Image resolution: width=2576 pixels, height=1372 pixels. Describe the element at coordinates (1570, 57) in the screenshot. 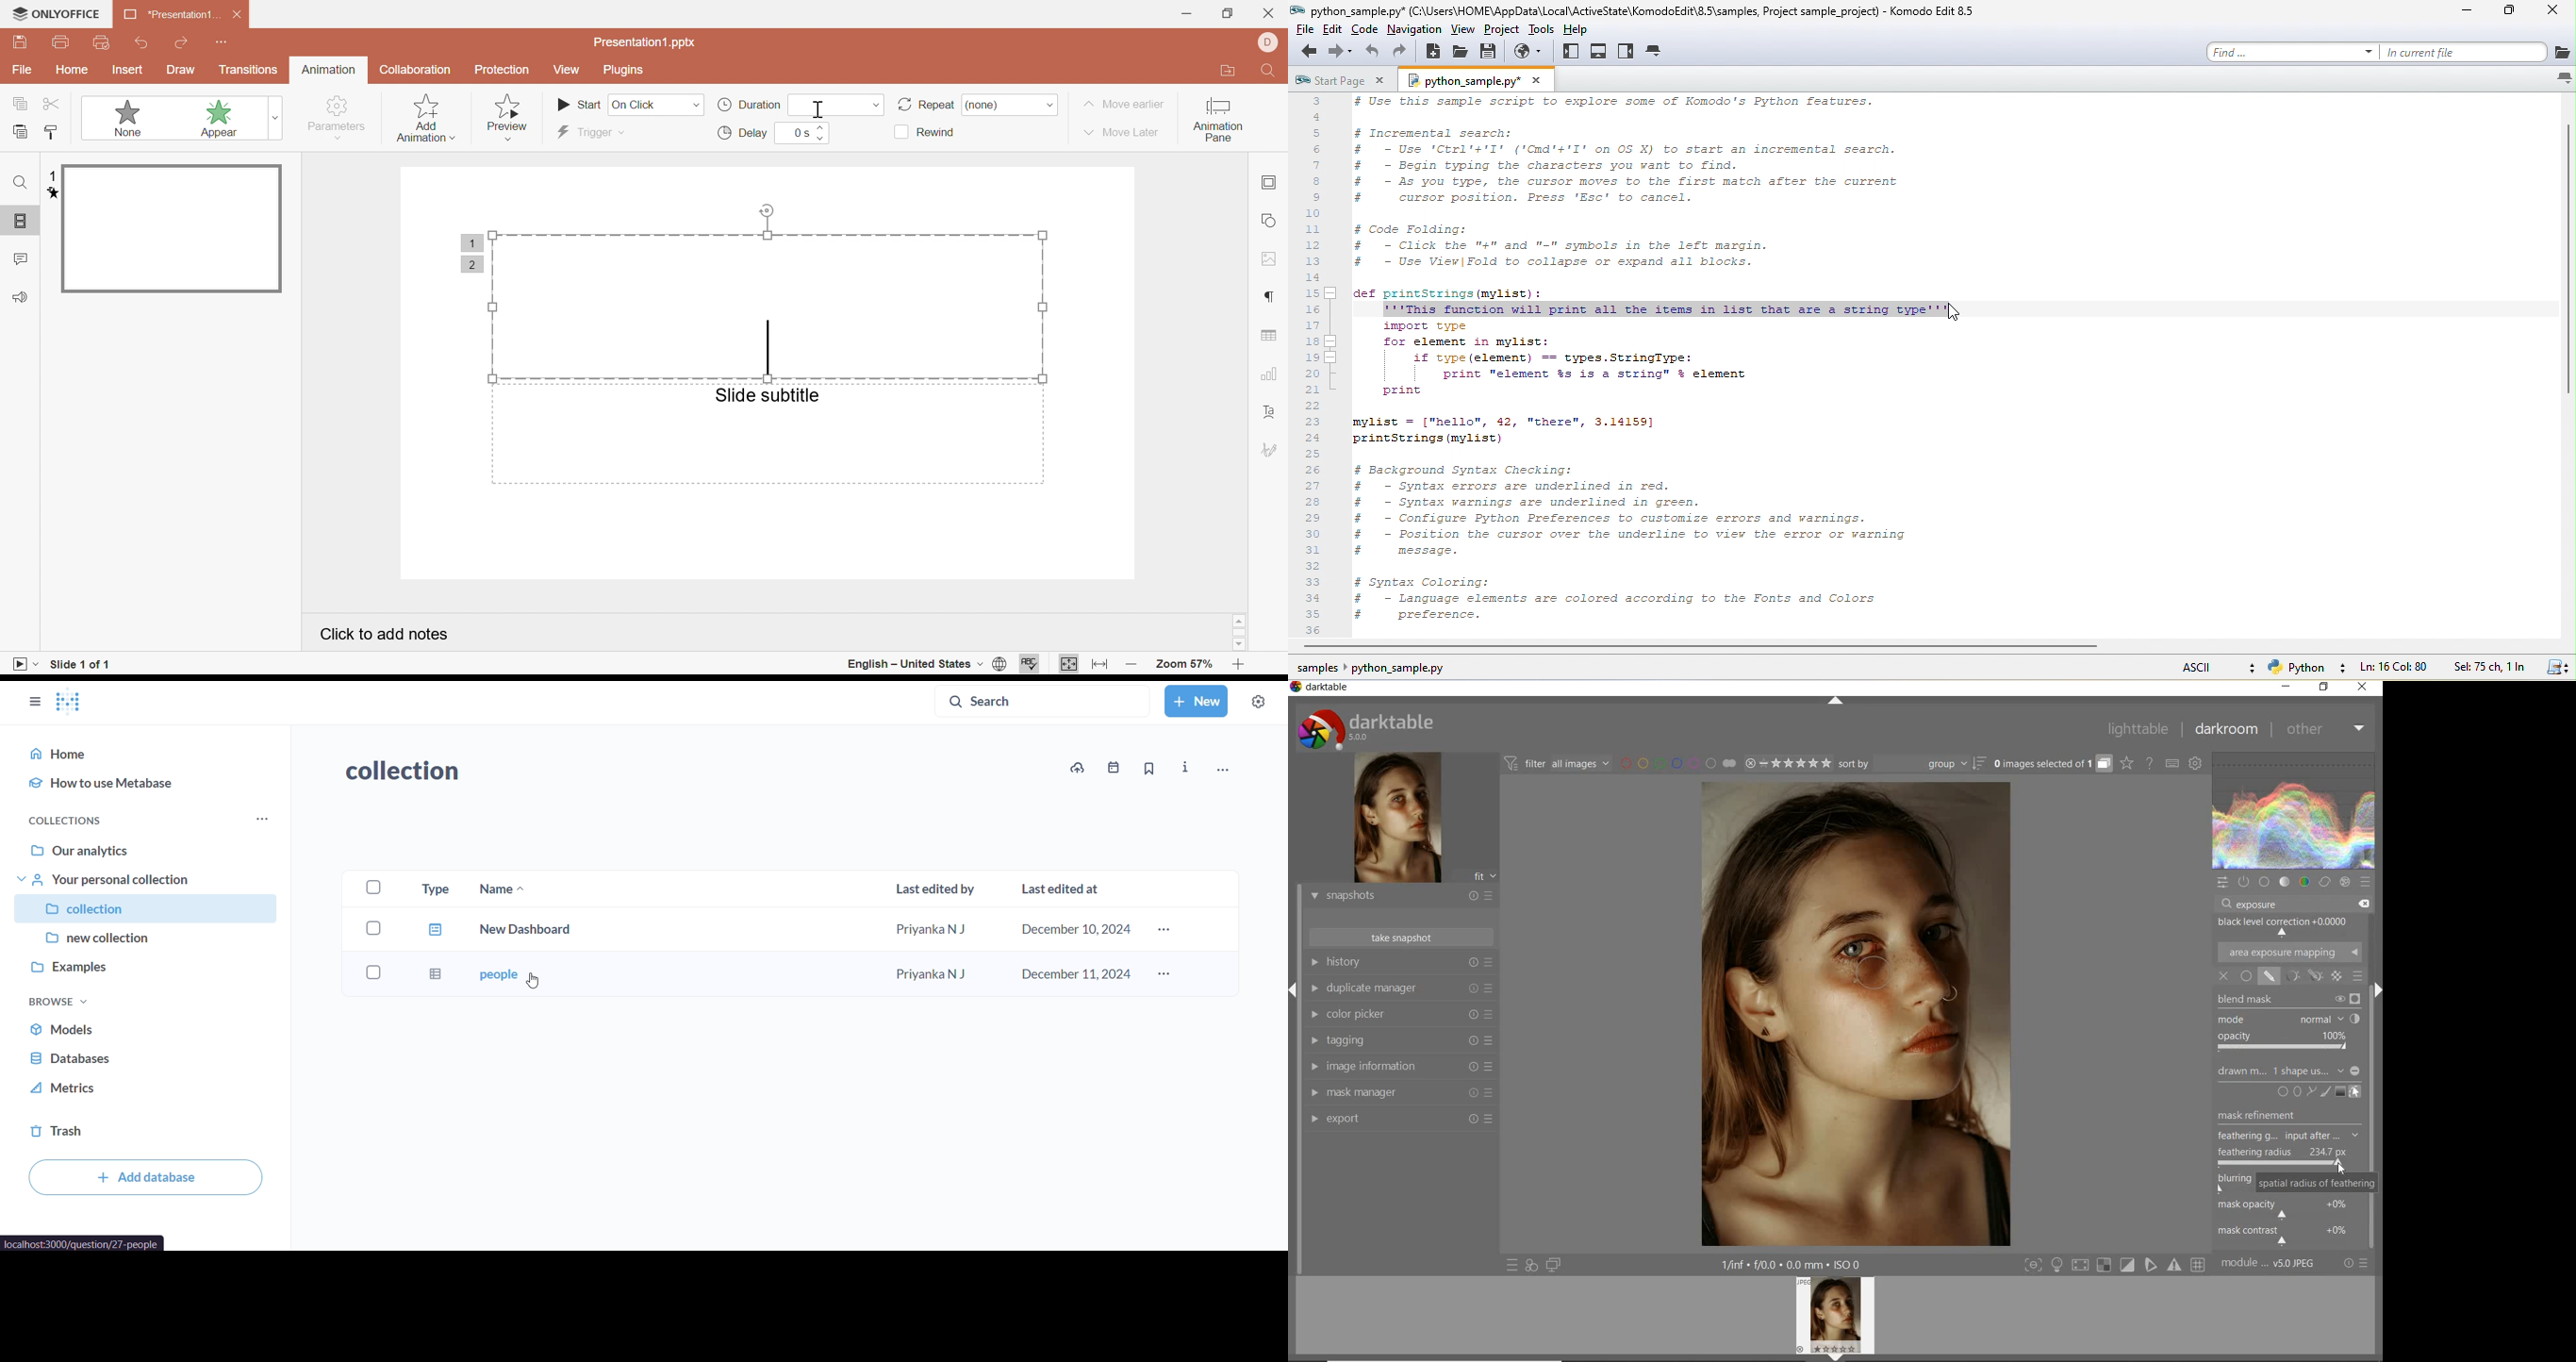

I see `left pane` at that location.